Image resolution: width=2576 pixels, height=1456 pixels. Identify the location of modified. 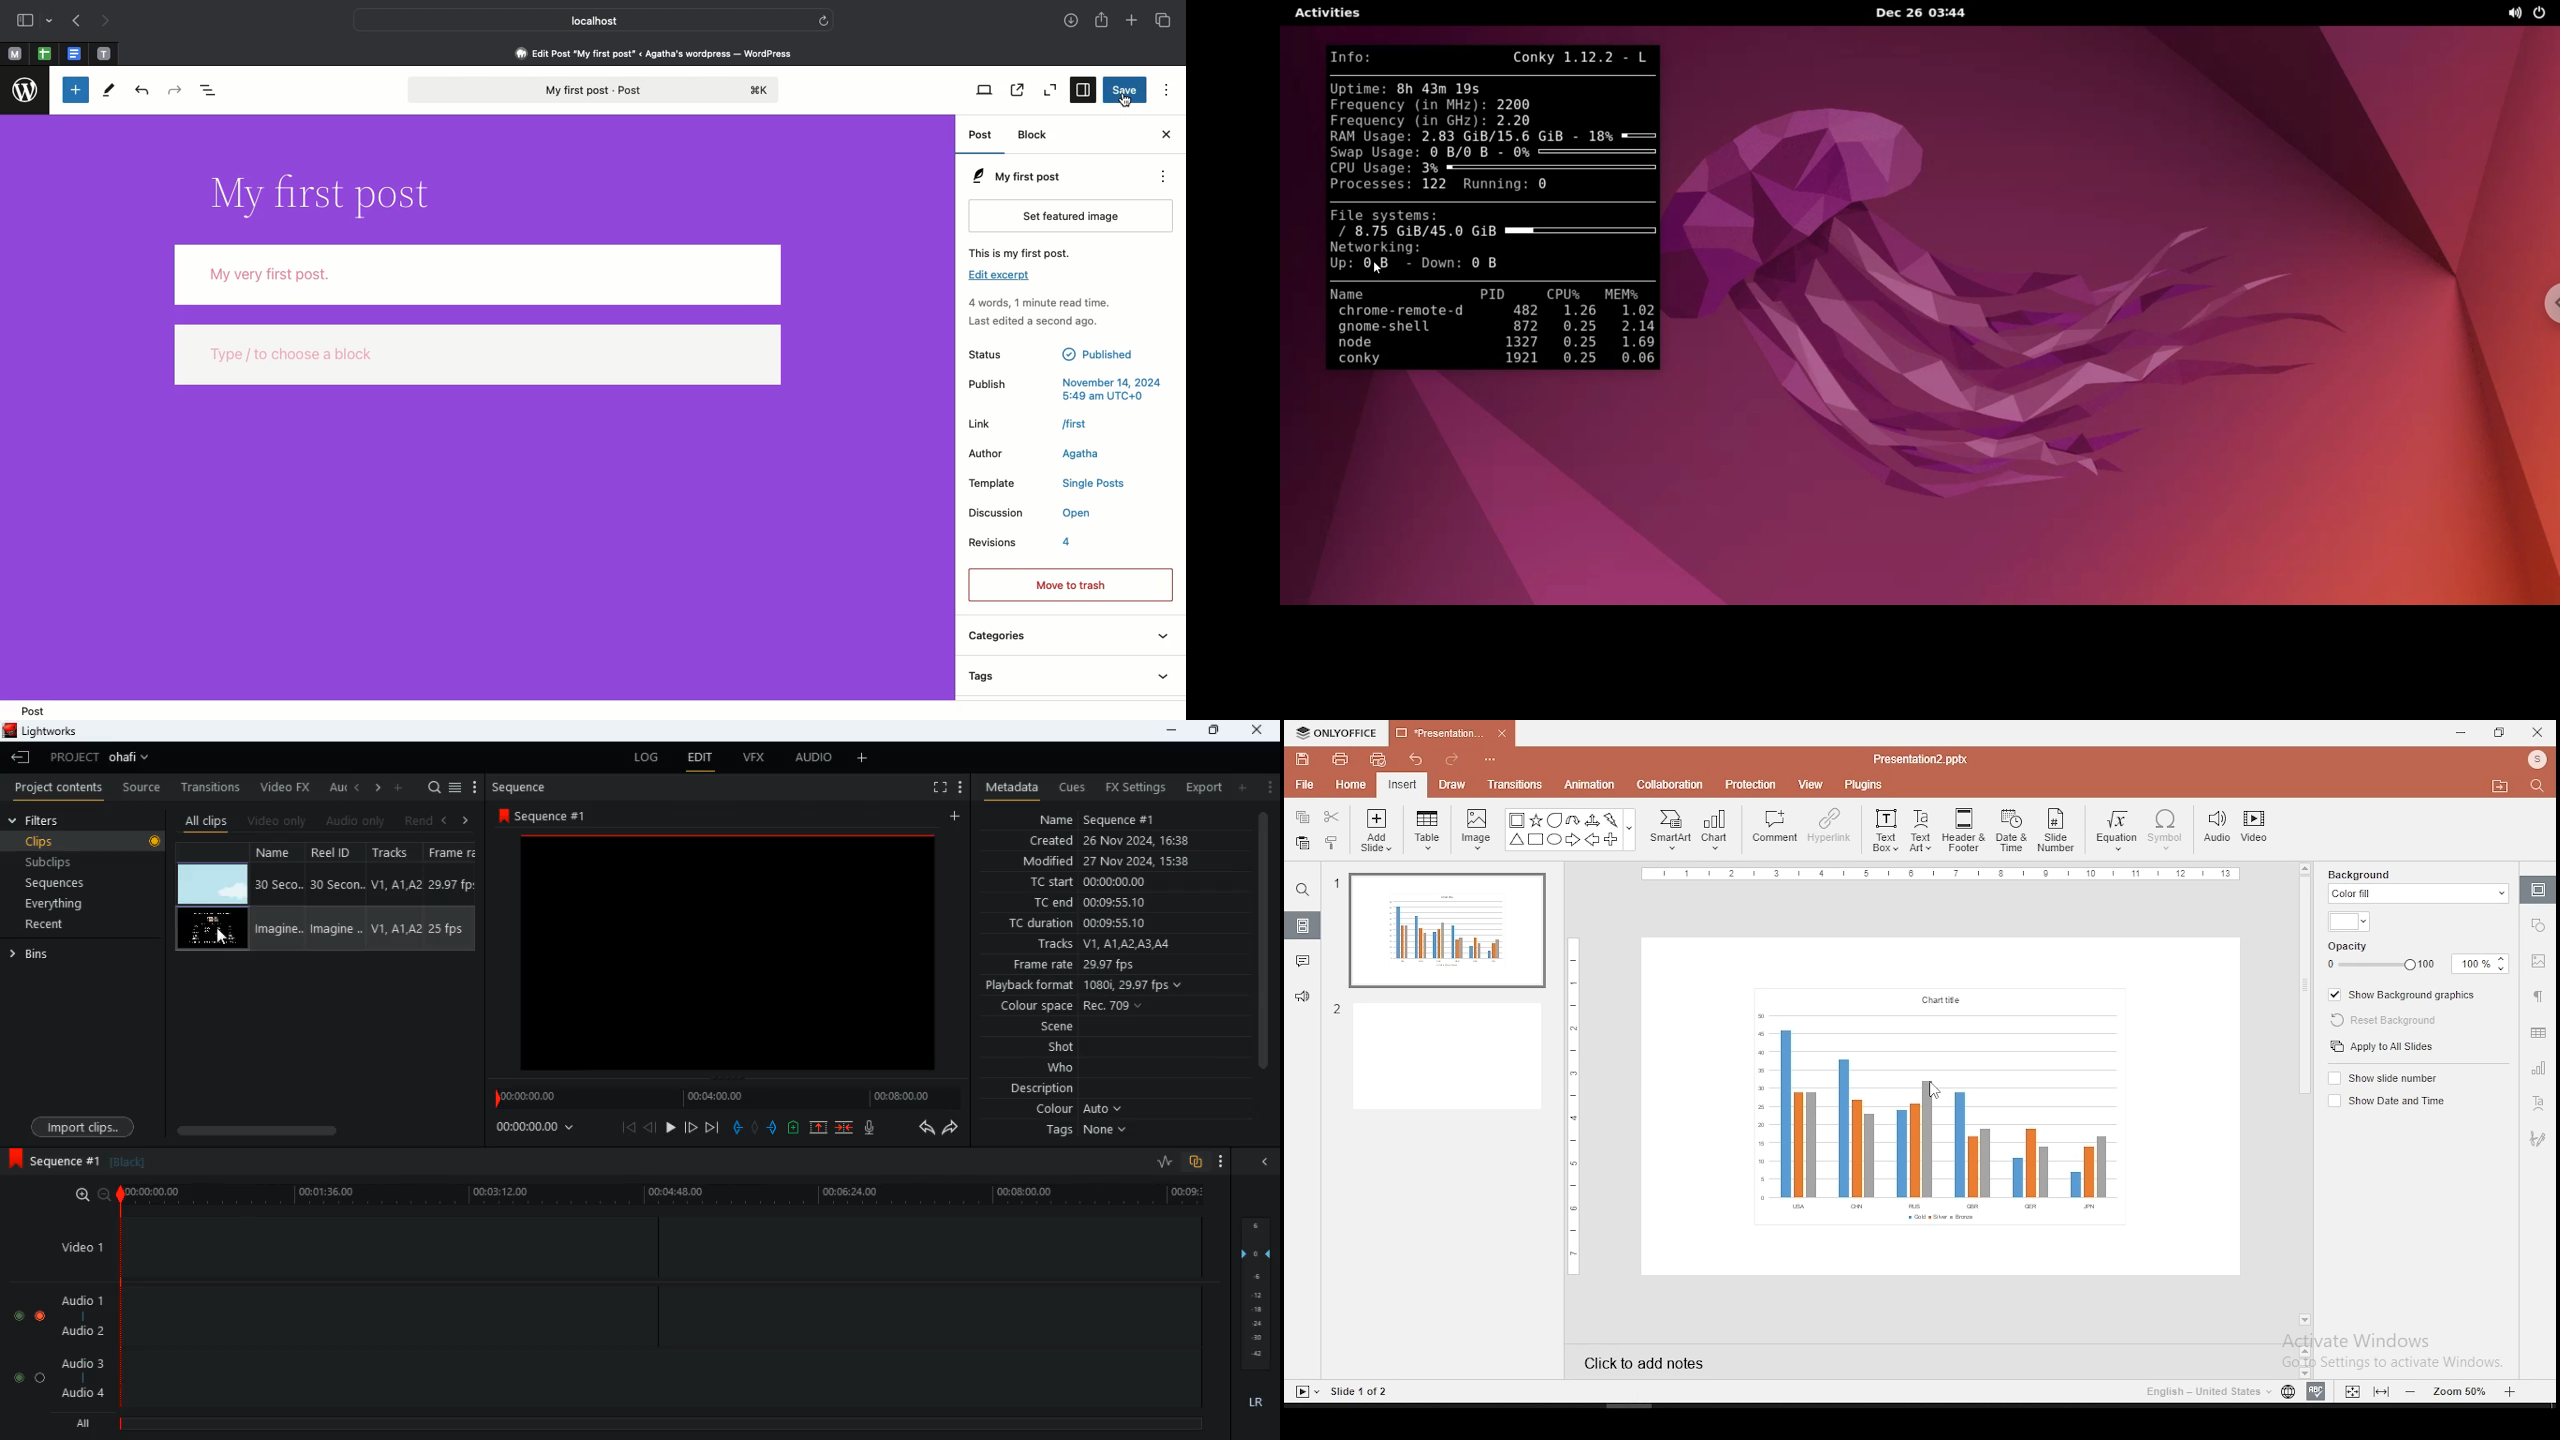
(1113, 861).